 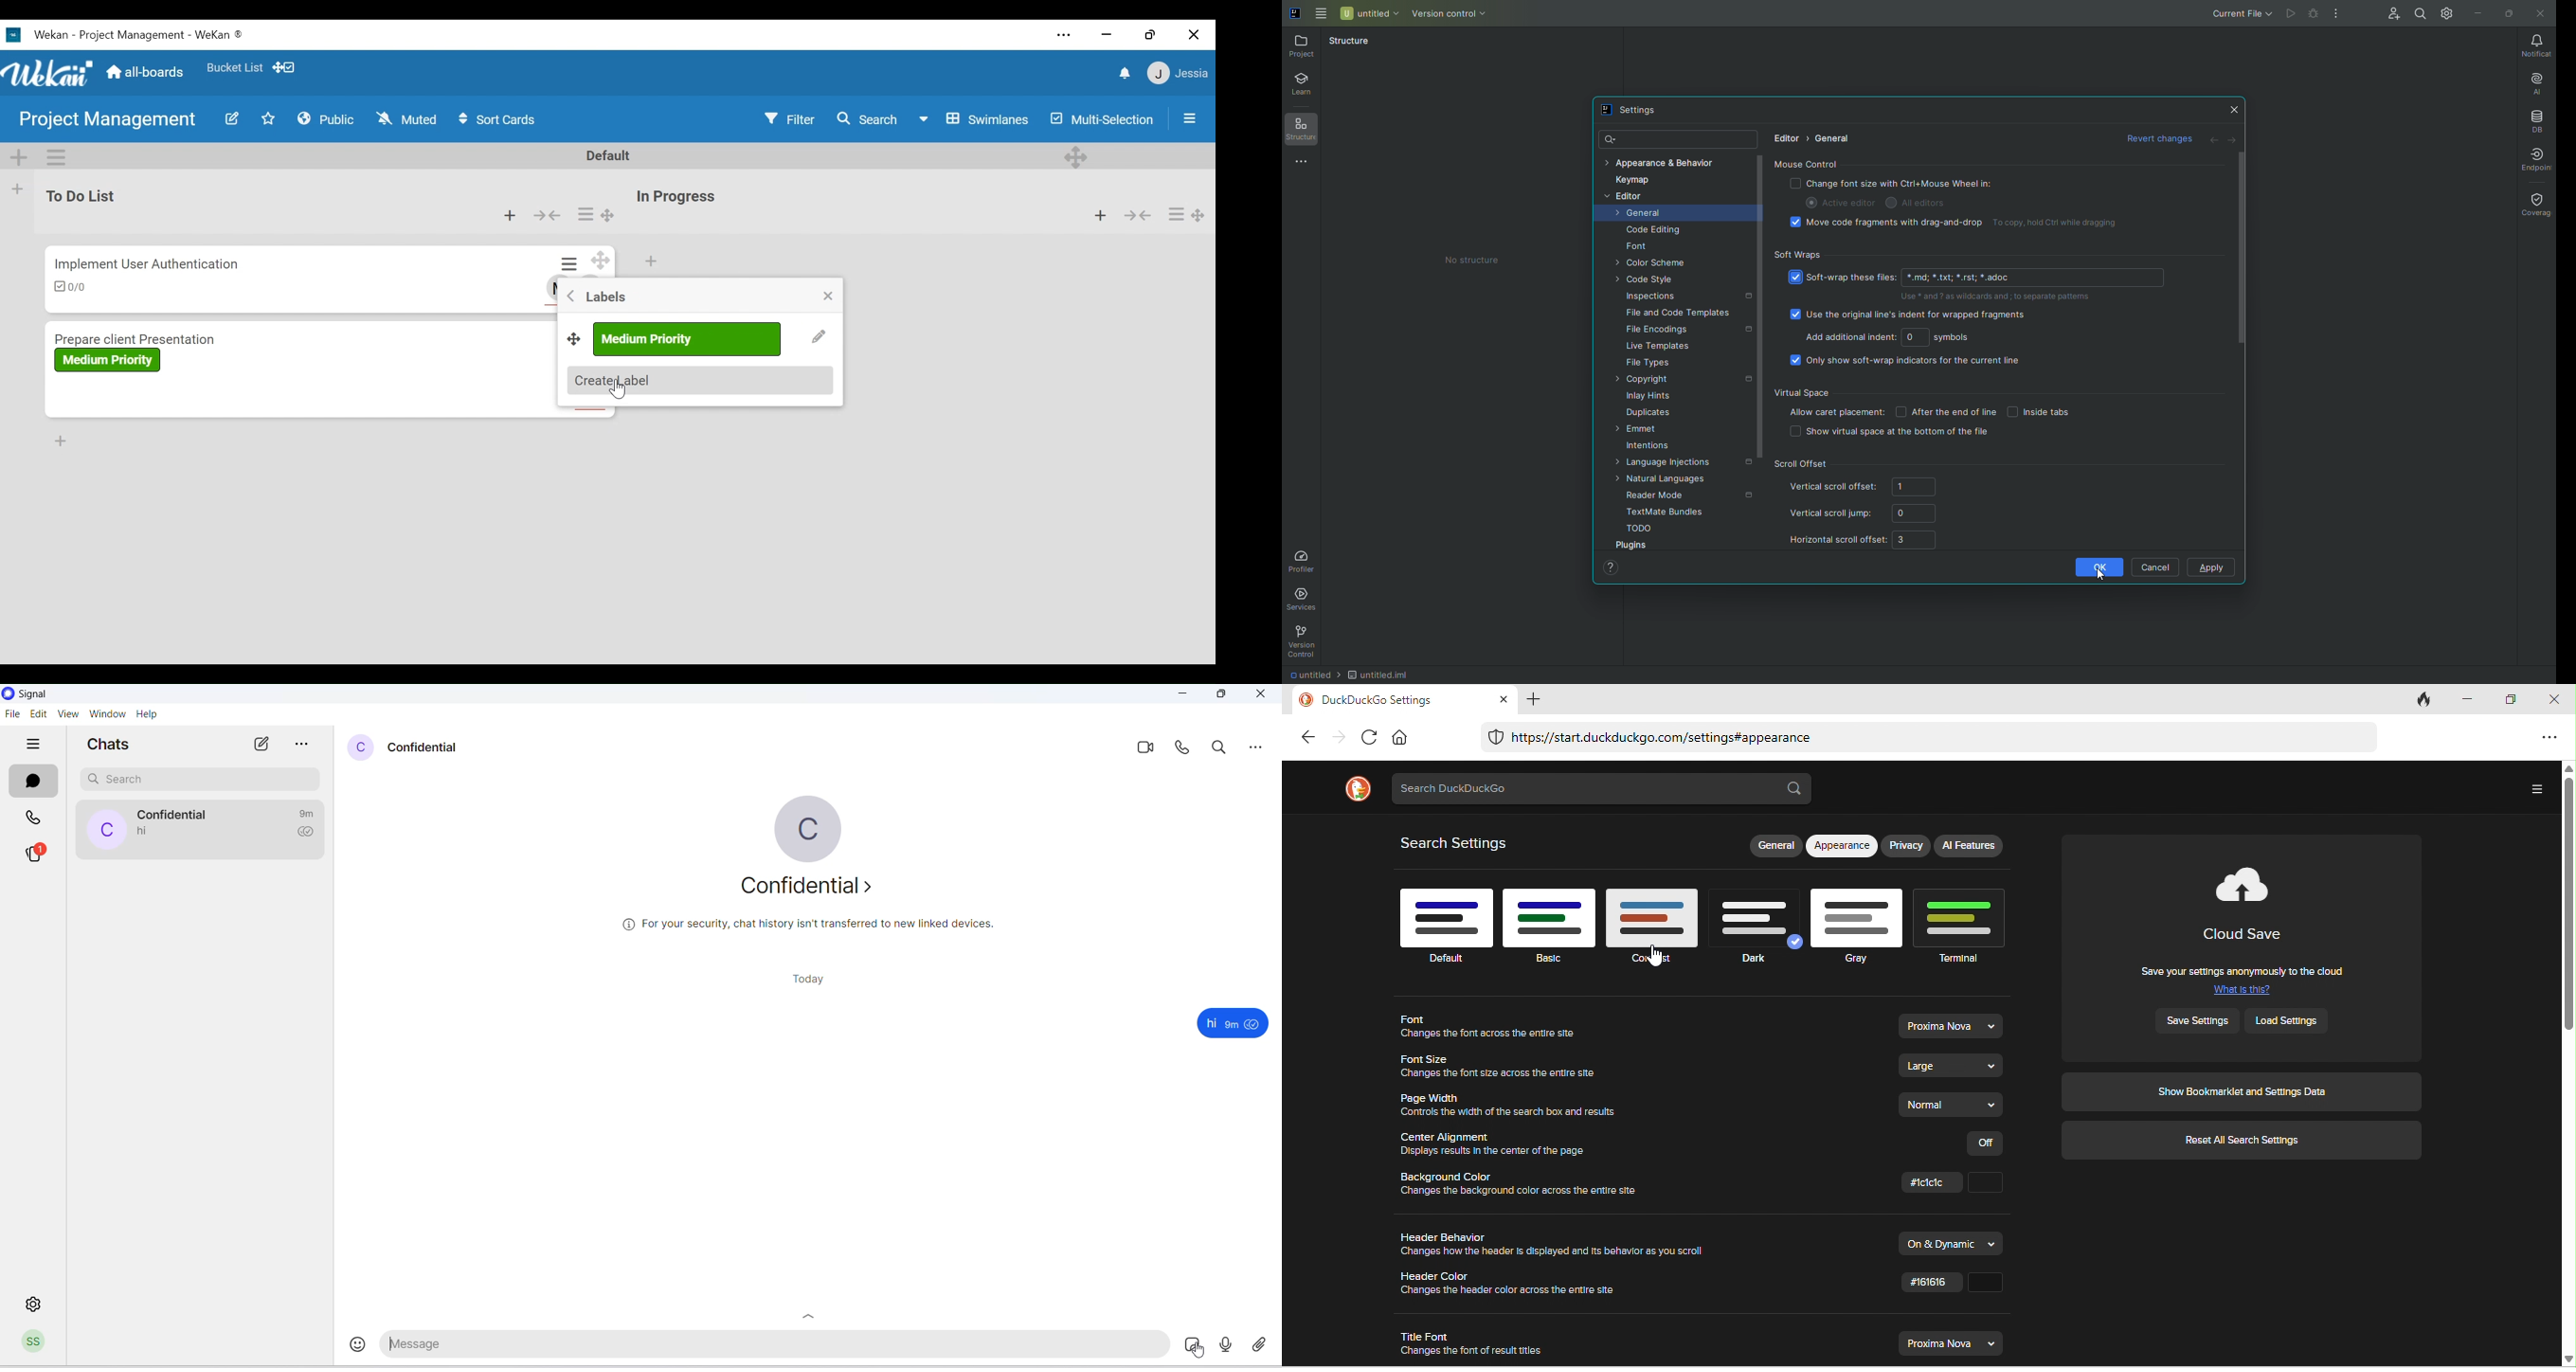 I want to click on labels, so click(x=606, y=297).